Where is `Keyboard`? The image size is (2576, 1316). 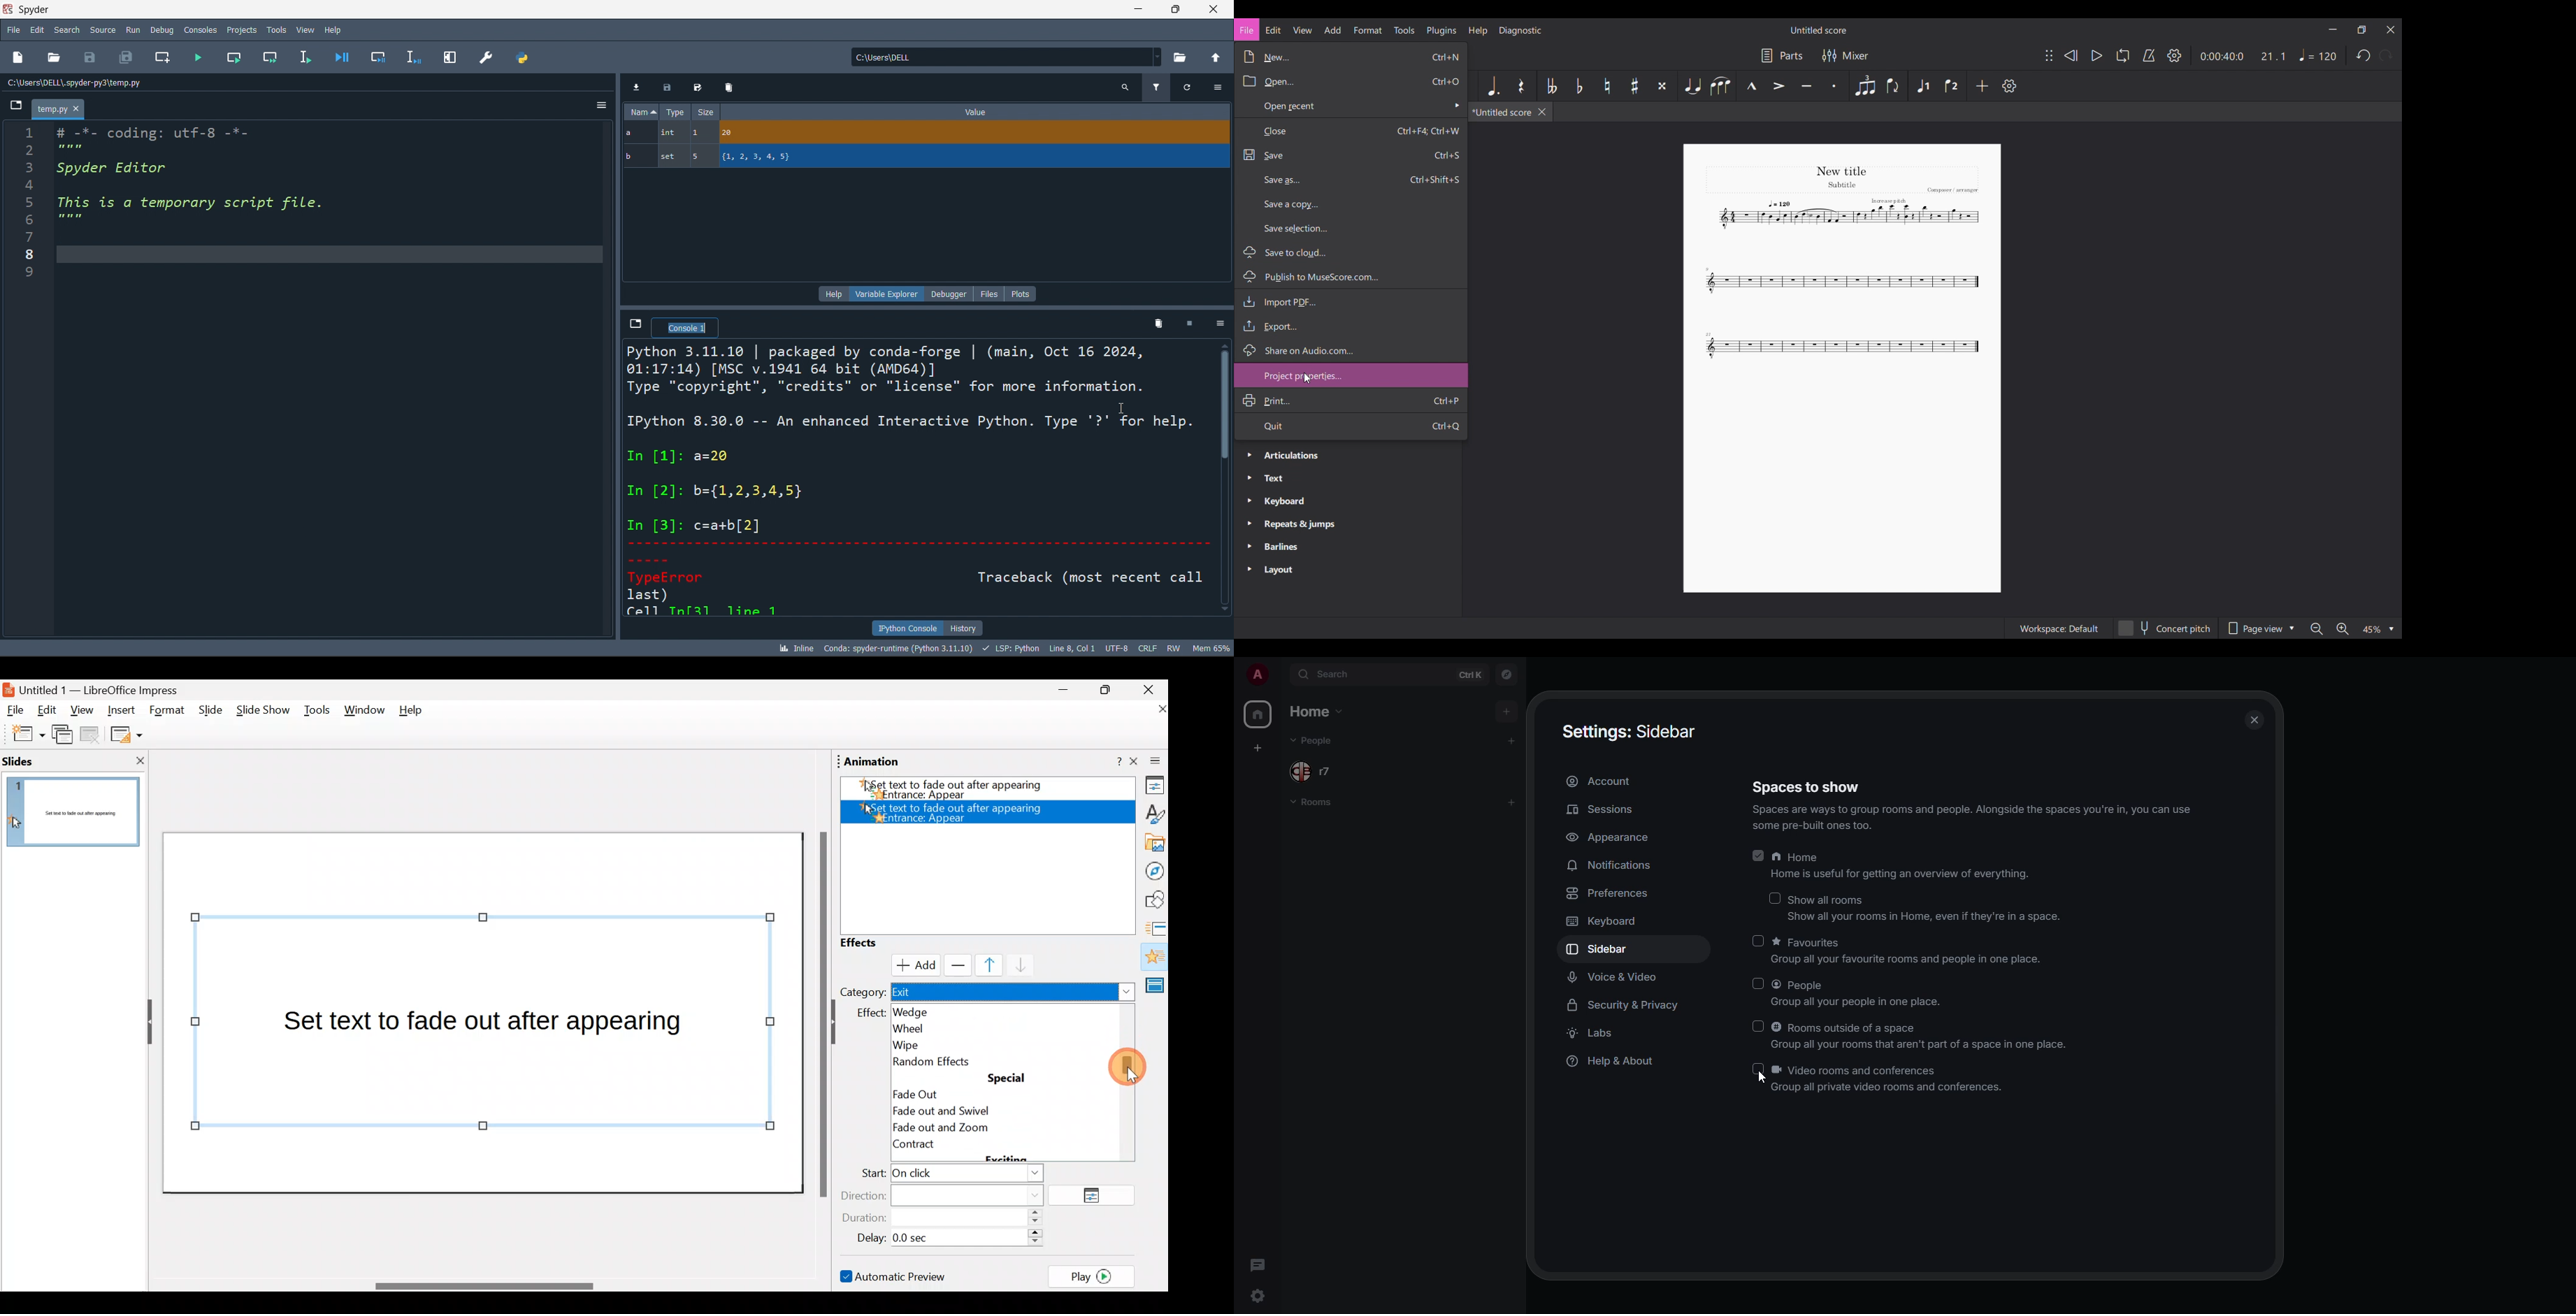
Keyboard is located at coordinates (1348, 502).